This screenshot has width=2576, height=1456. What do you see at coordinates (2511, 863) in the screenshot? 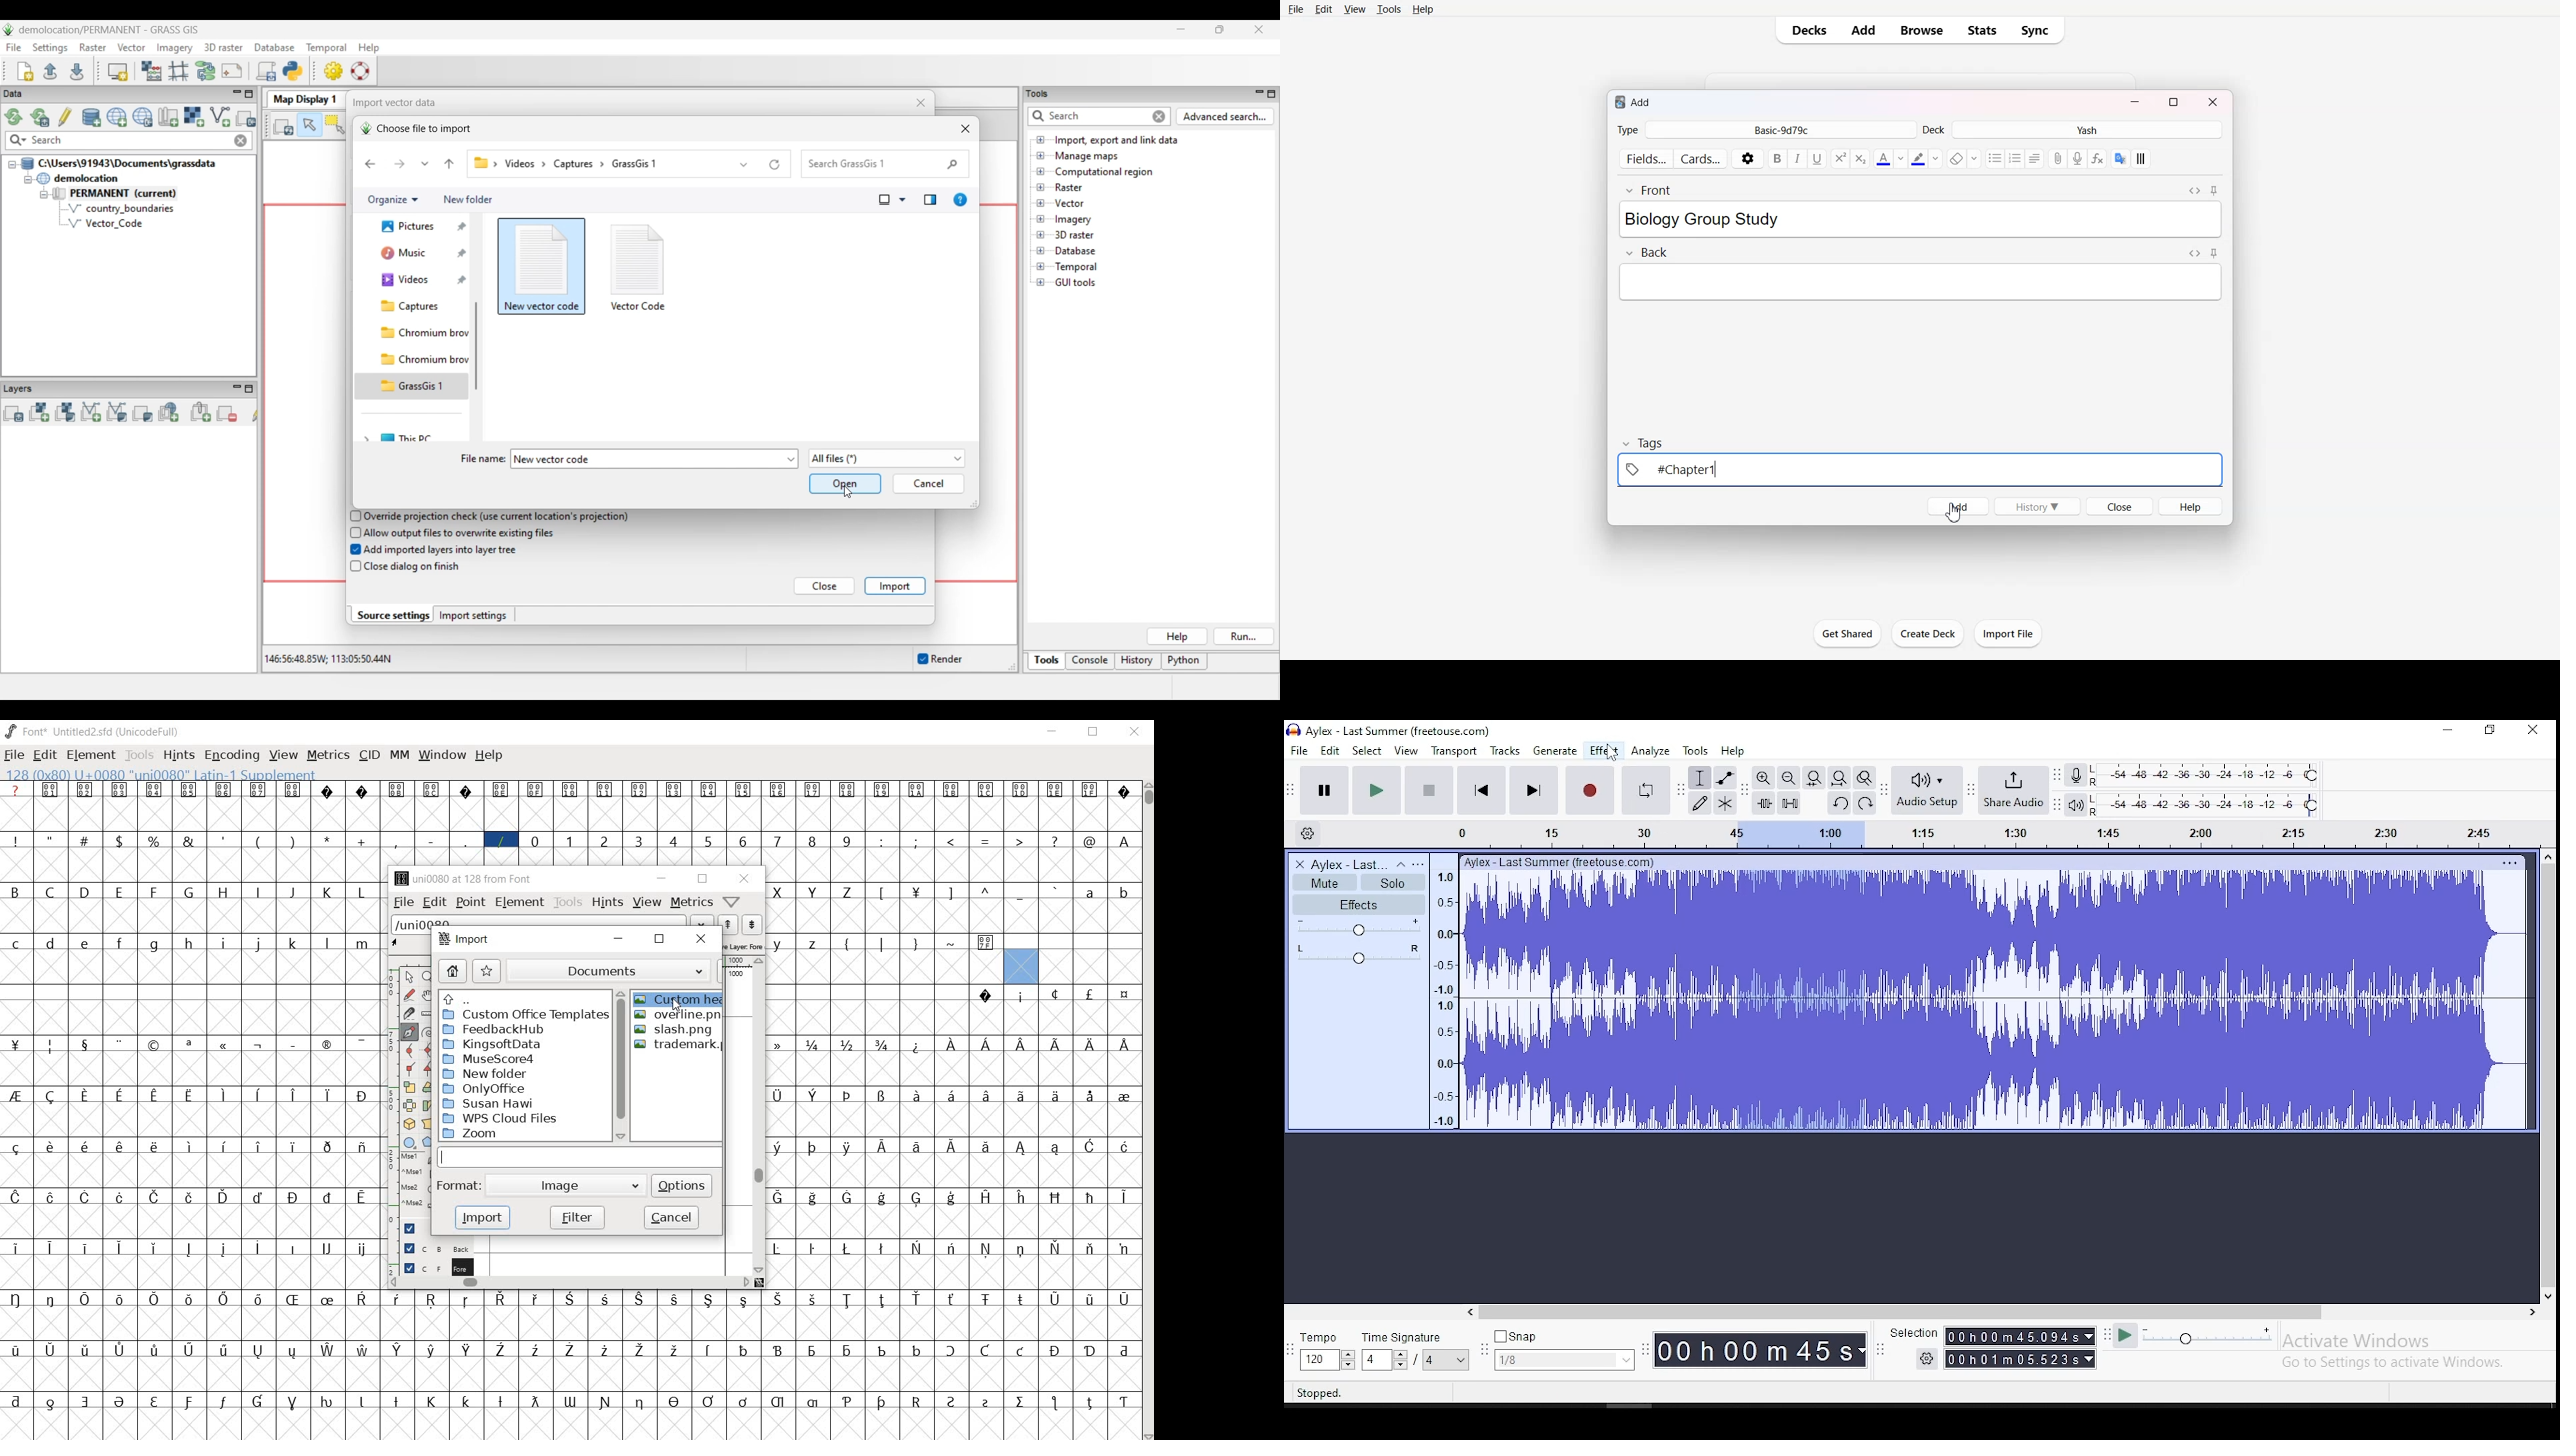
I see `track options` at bounding box center [2511, 863].